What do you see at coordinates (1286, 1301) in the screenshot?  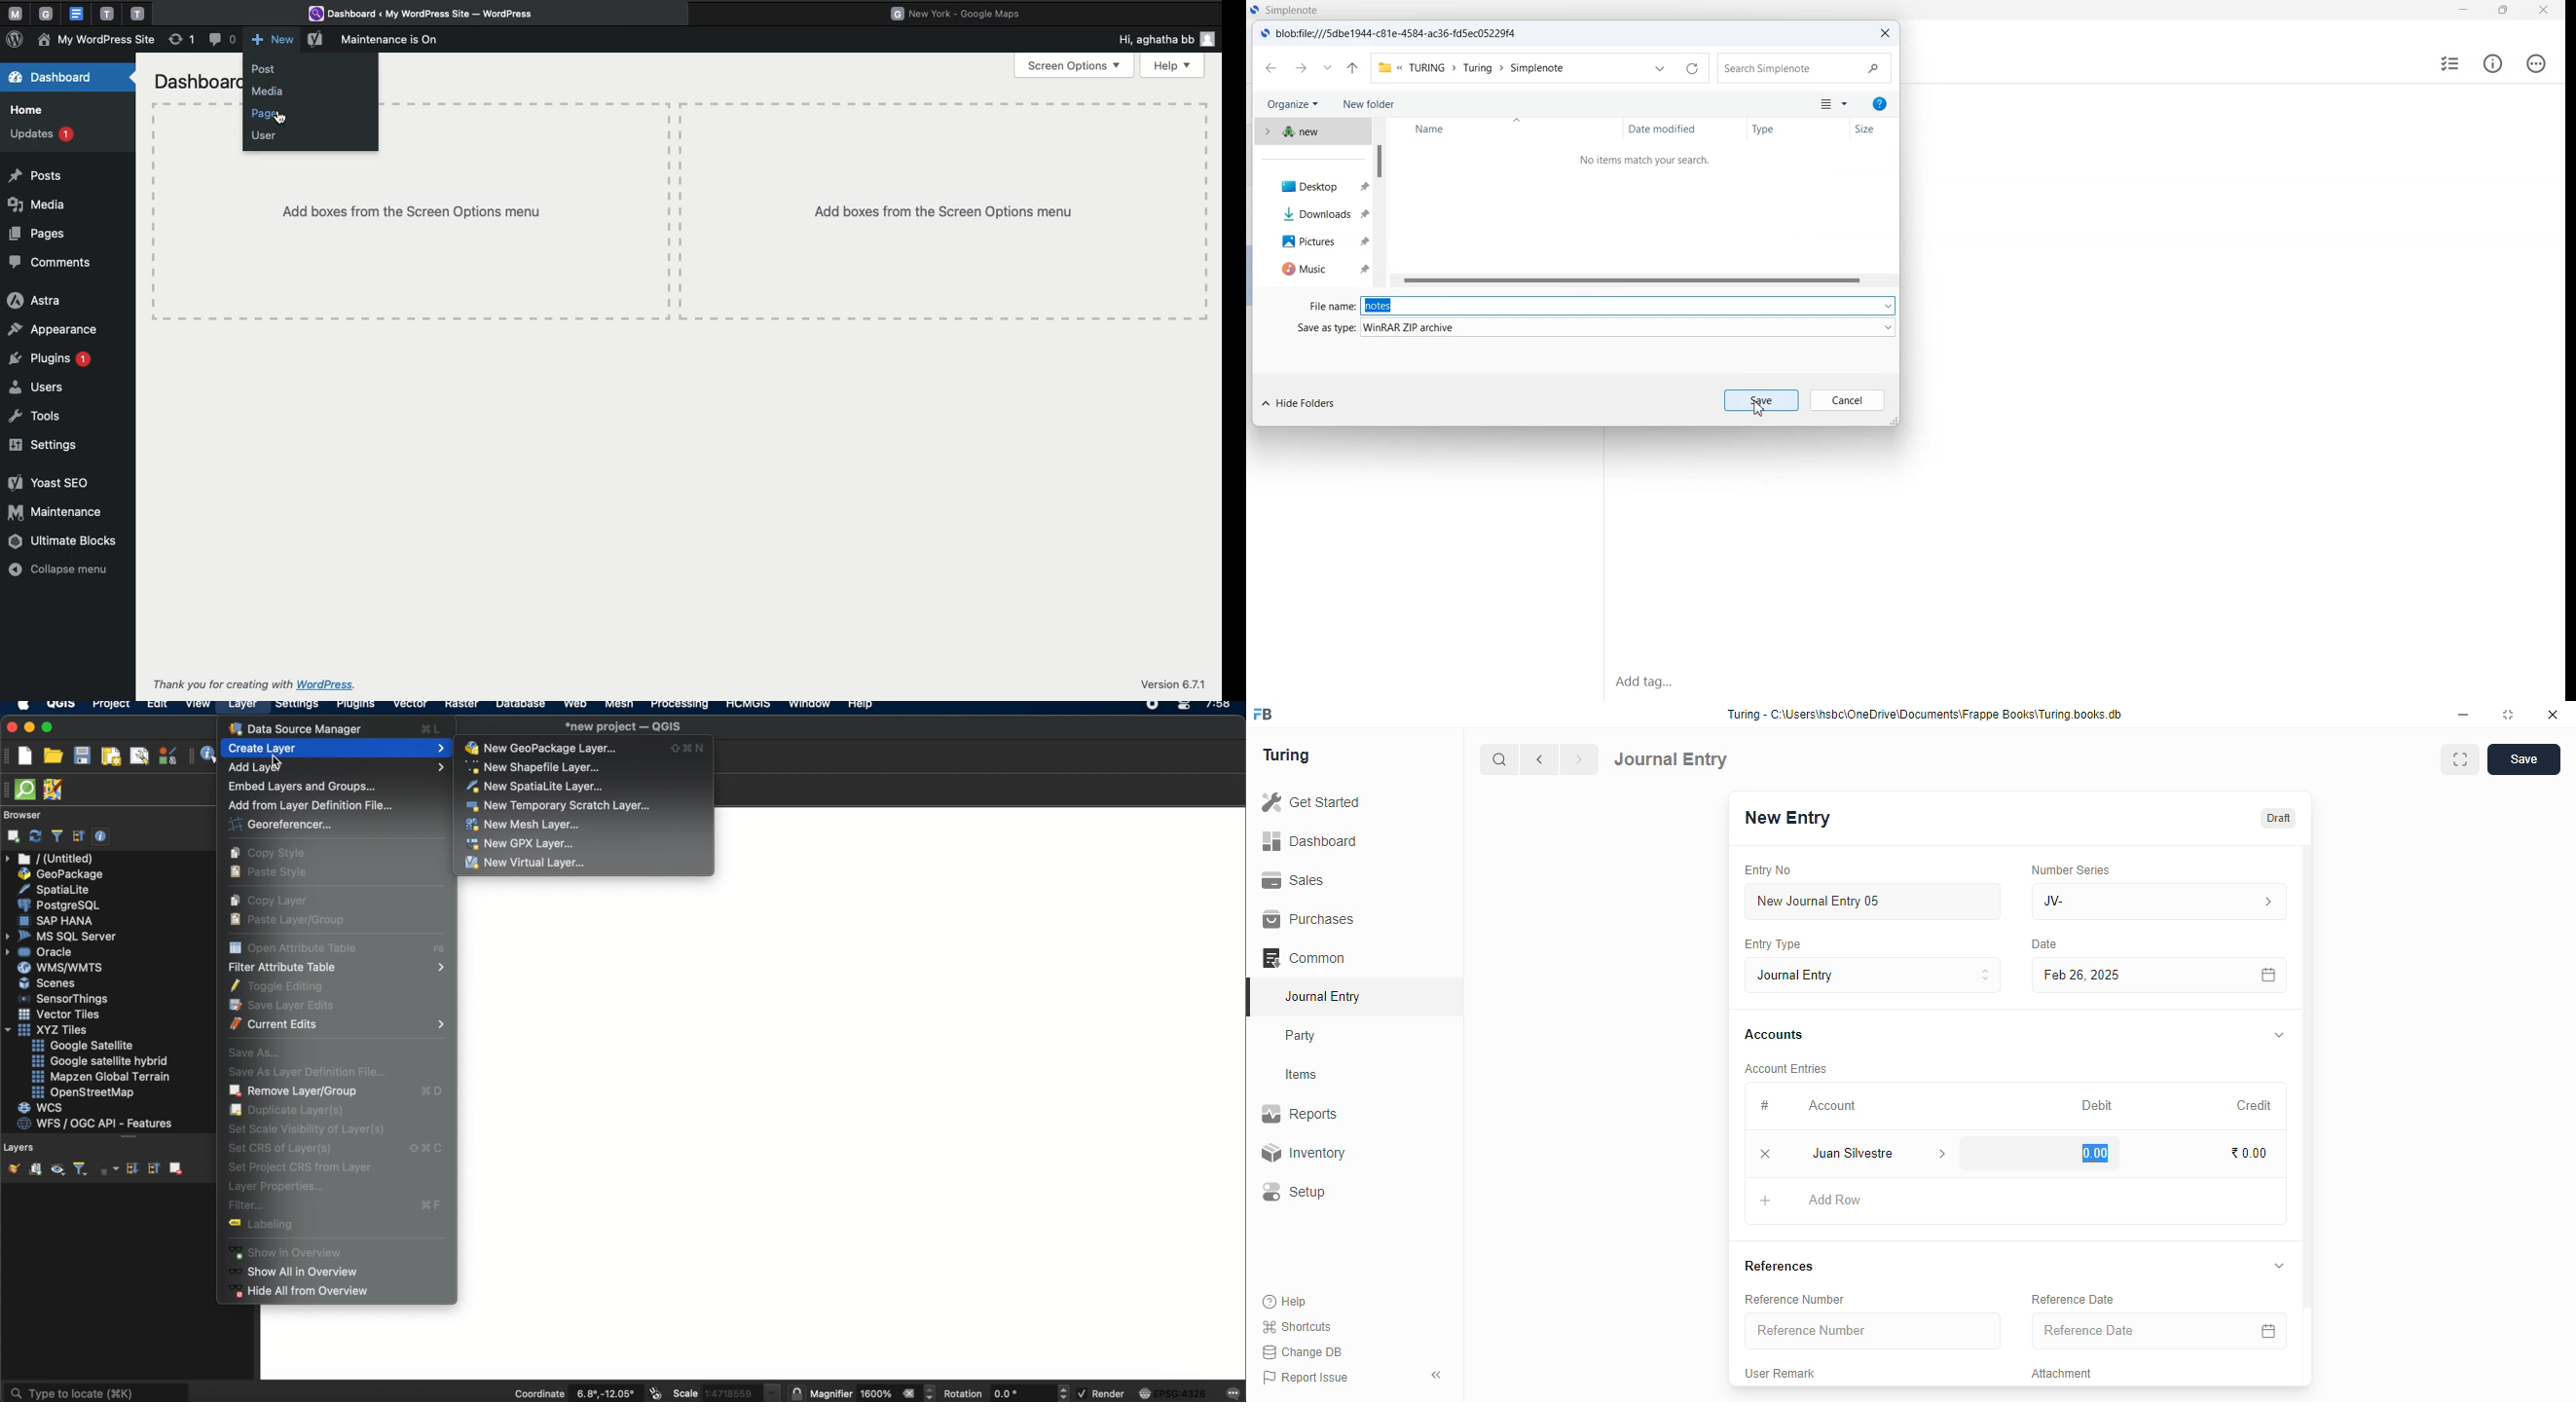 I see `help` at bounding box center [1286, 1301].